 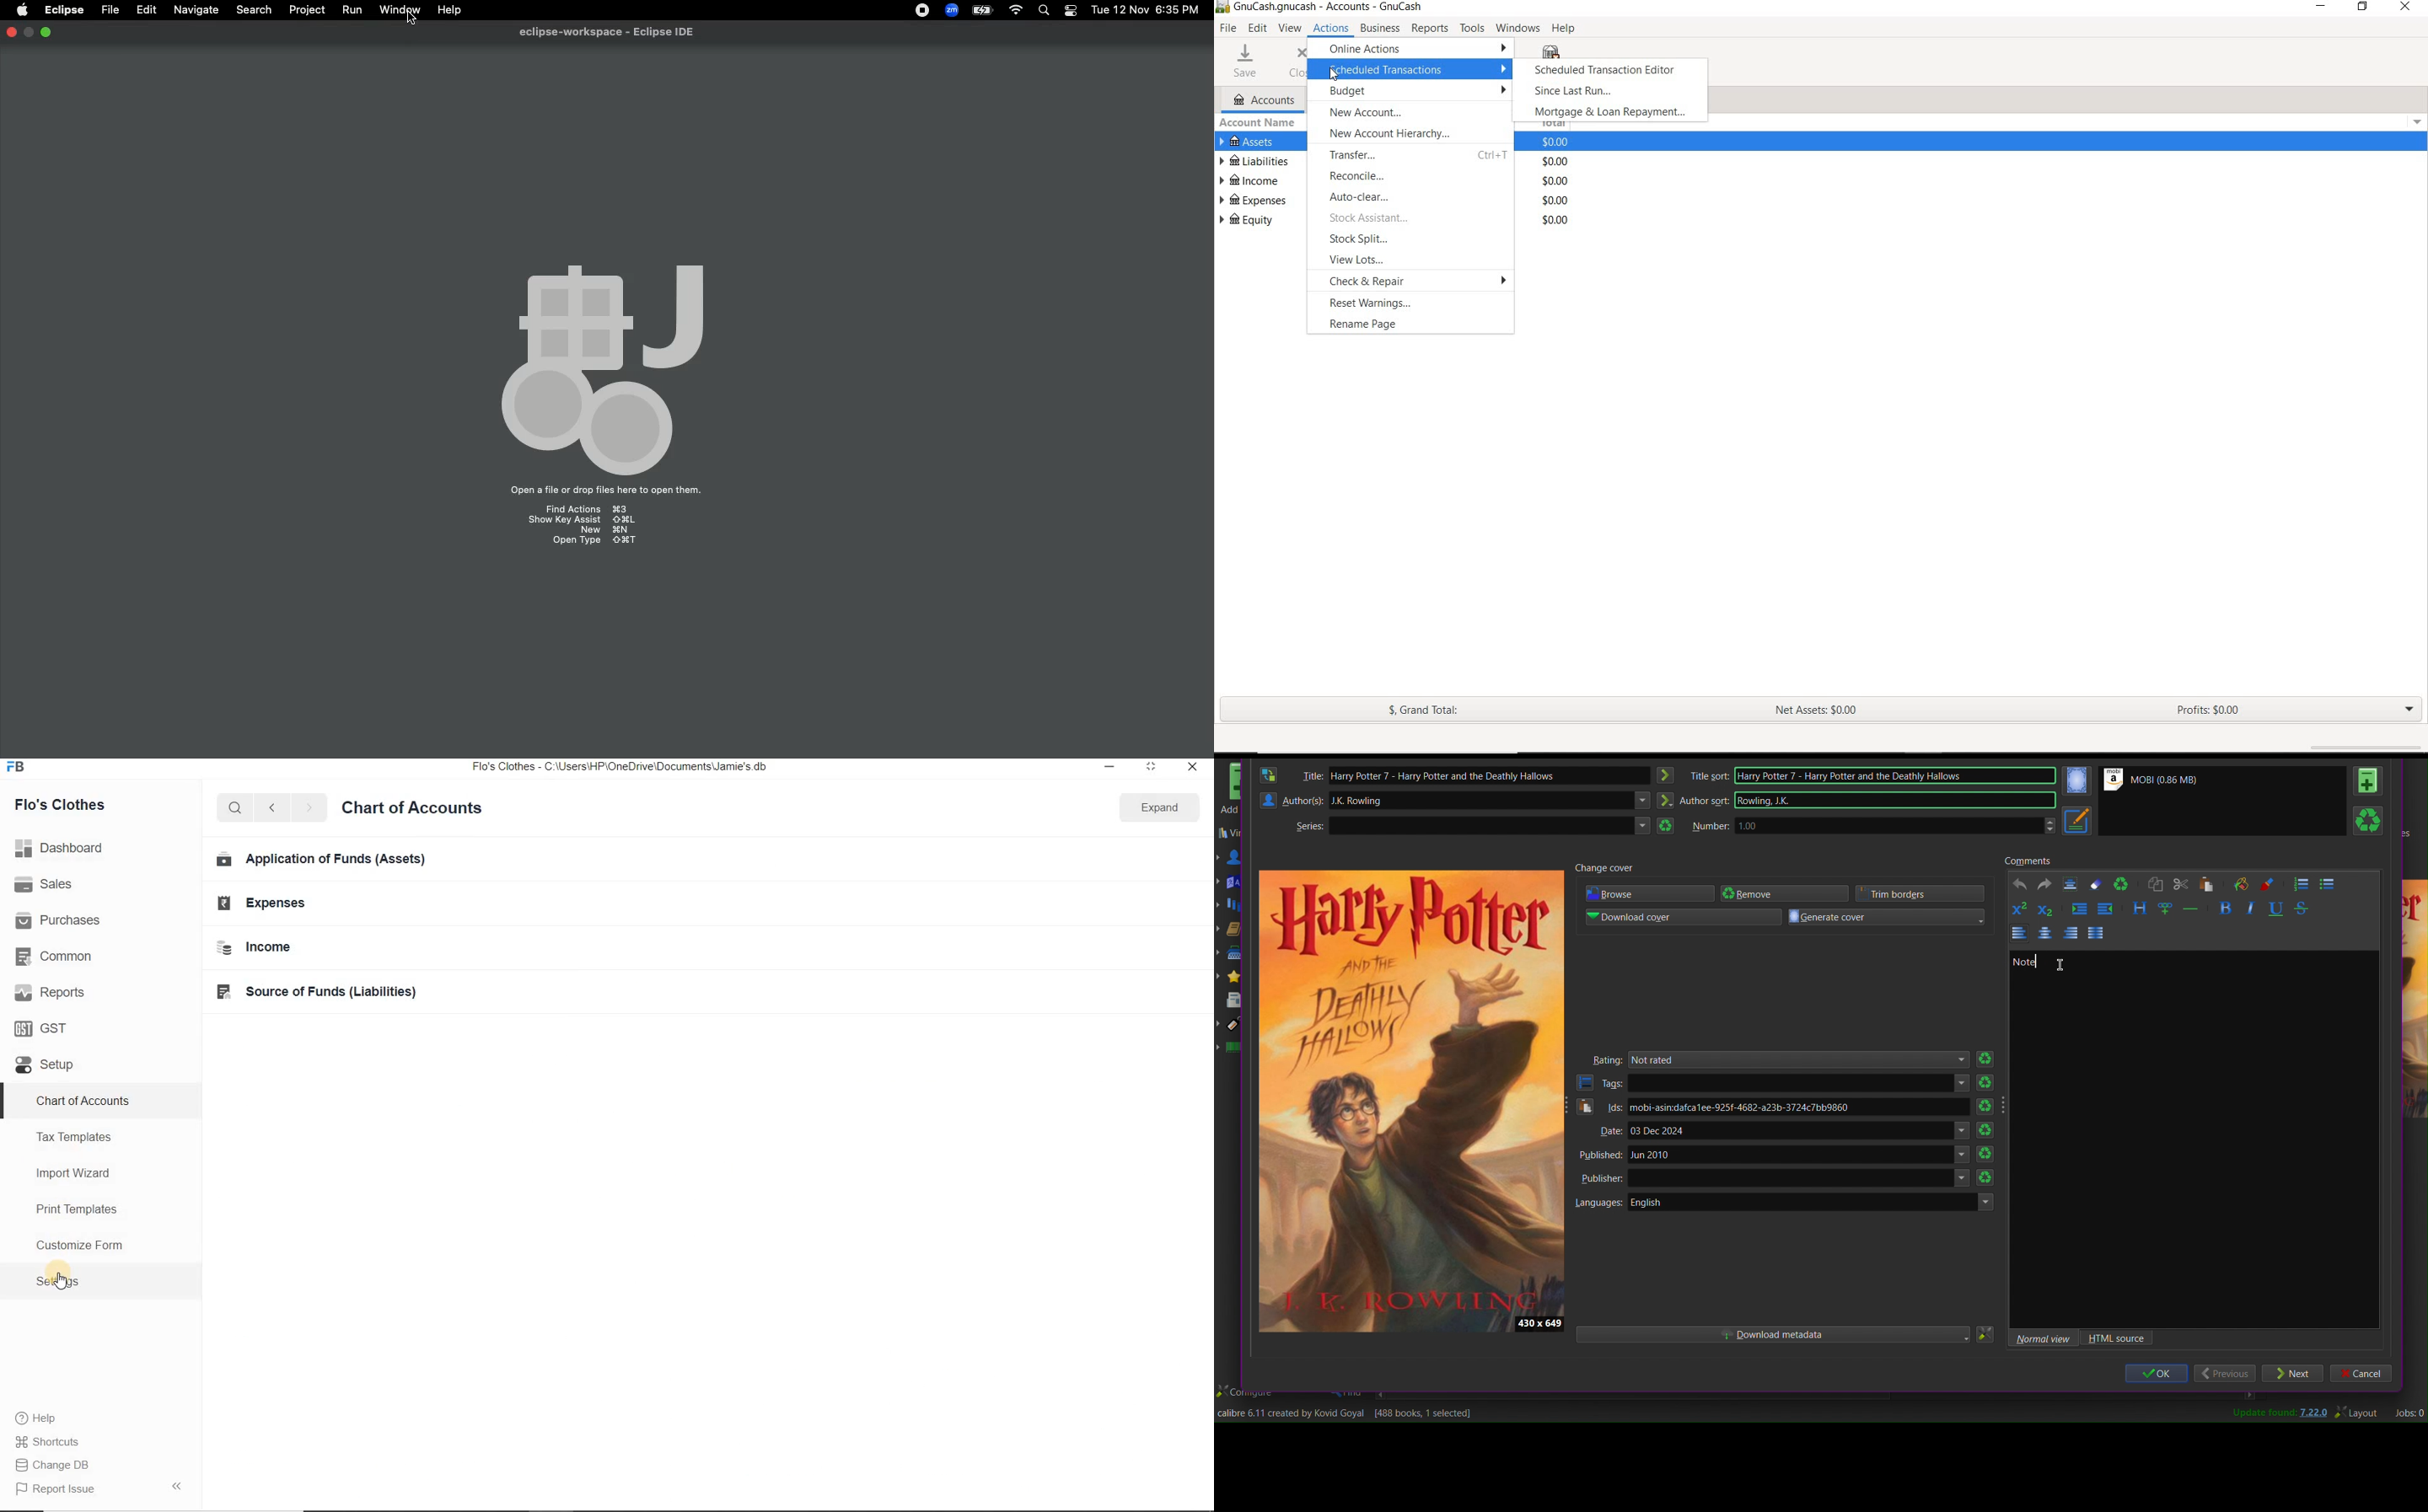 What do you see at coordinates (48, 1443) in the screenshot?
I see `Shortcuts` at bounding box center [48, 1443].